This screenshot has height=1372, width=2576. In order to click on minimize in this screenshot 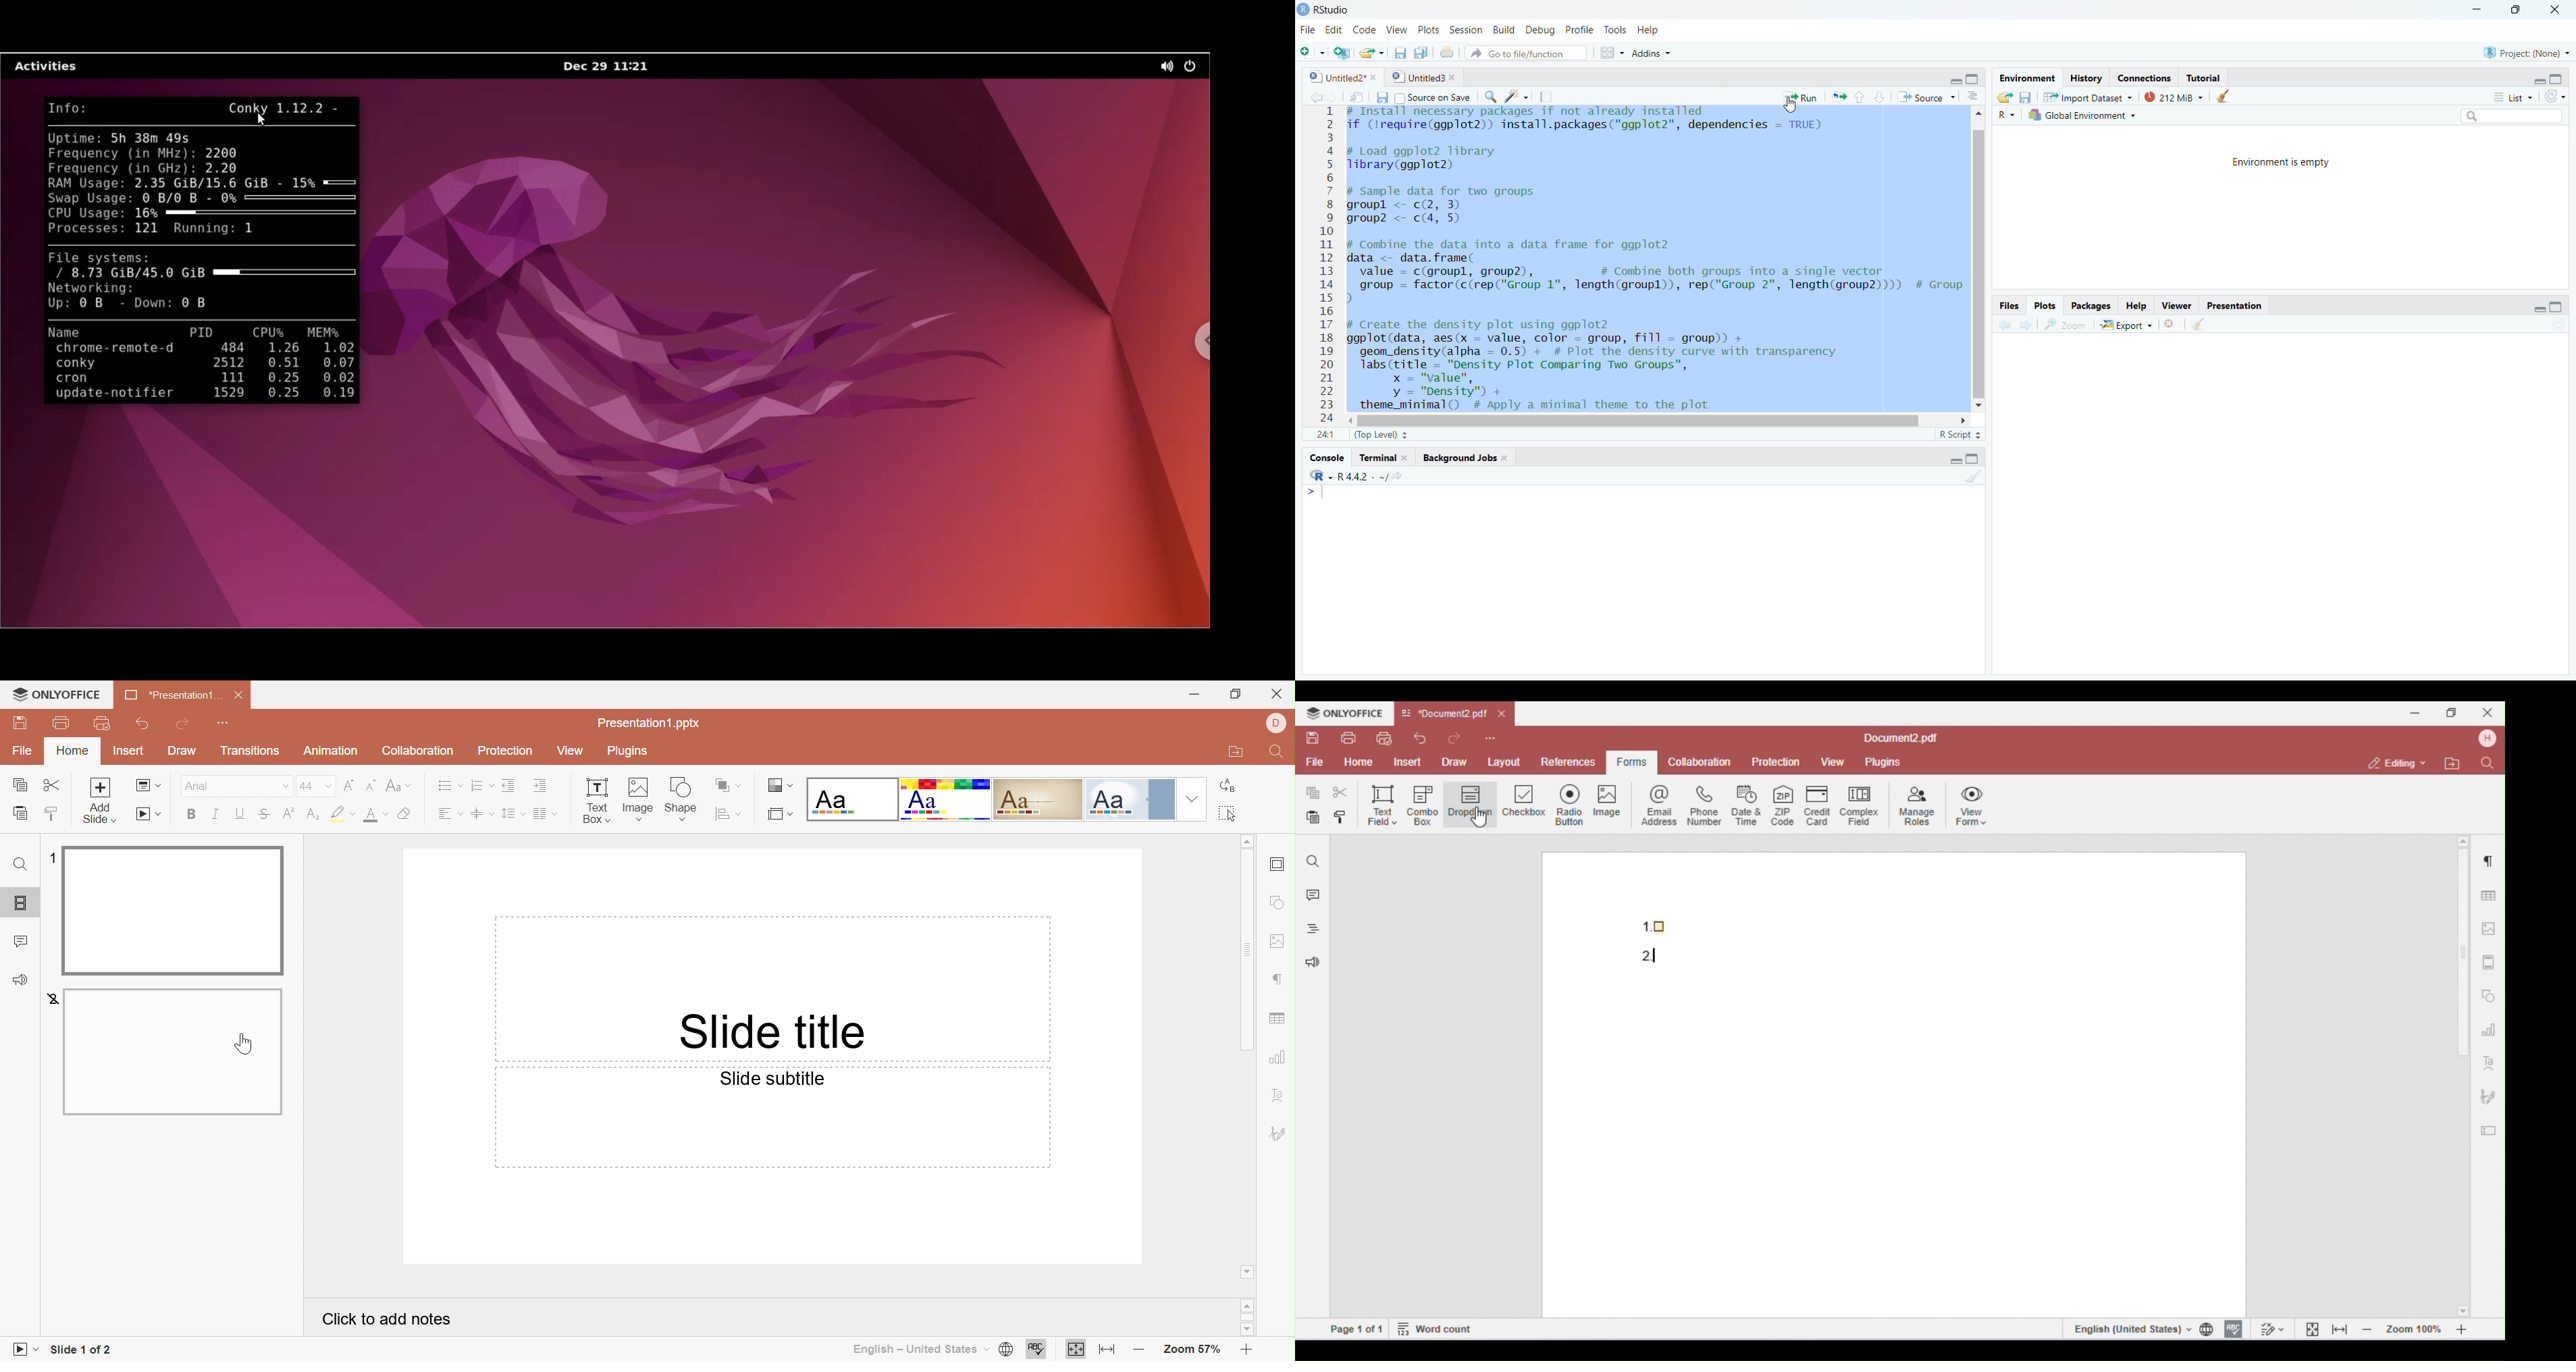, I will do `click(2531, 79)`.